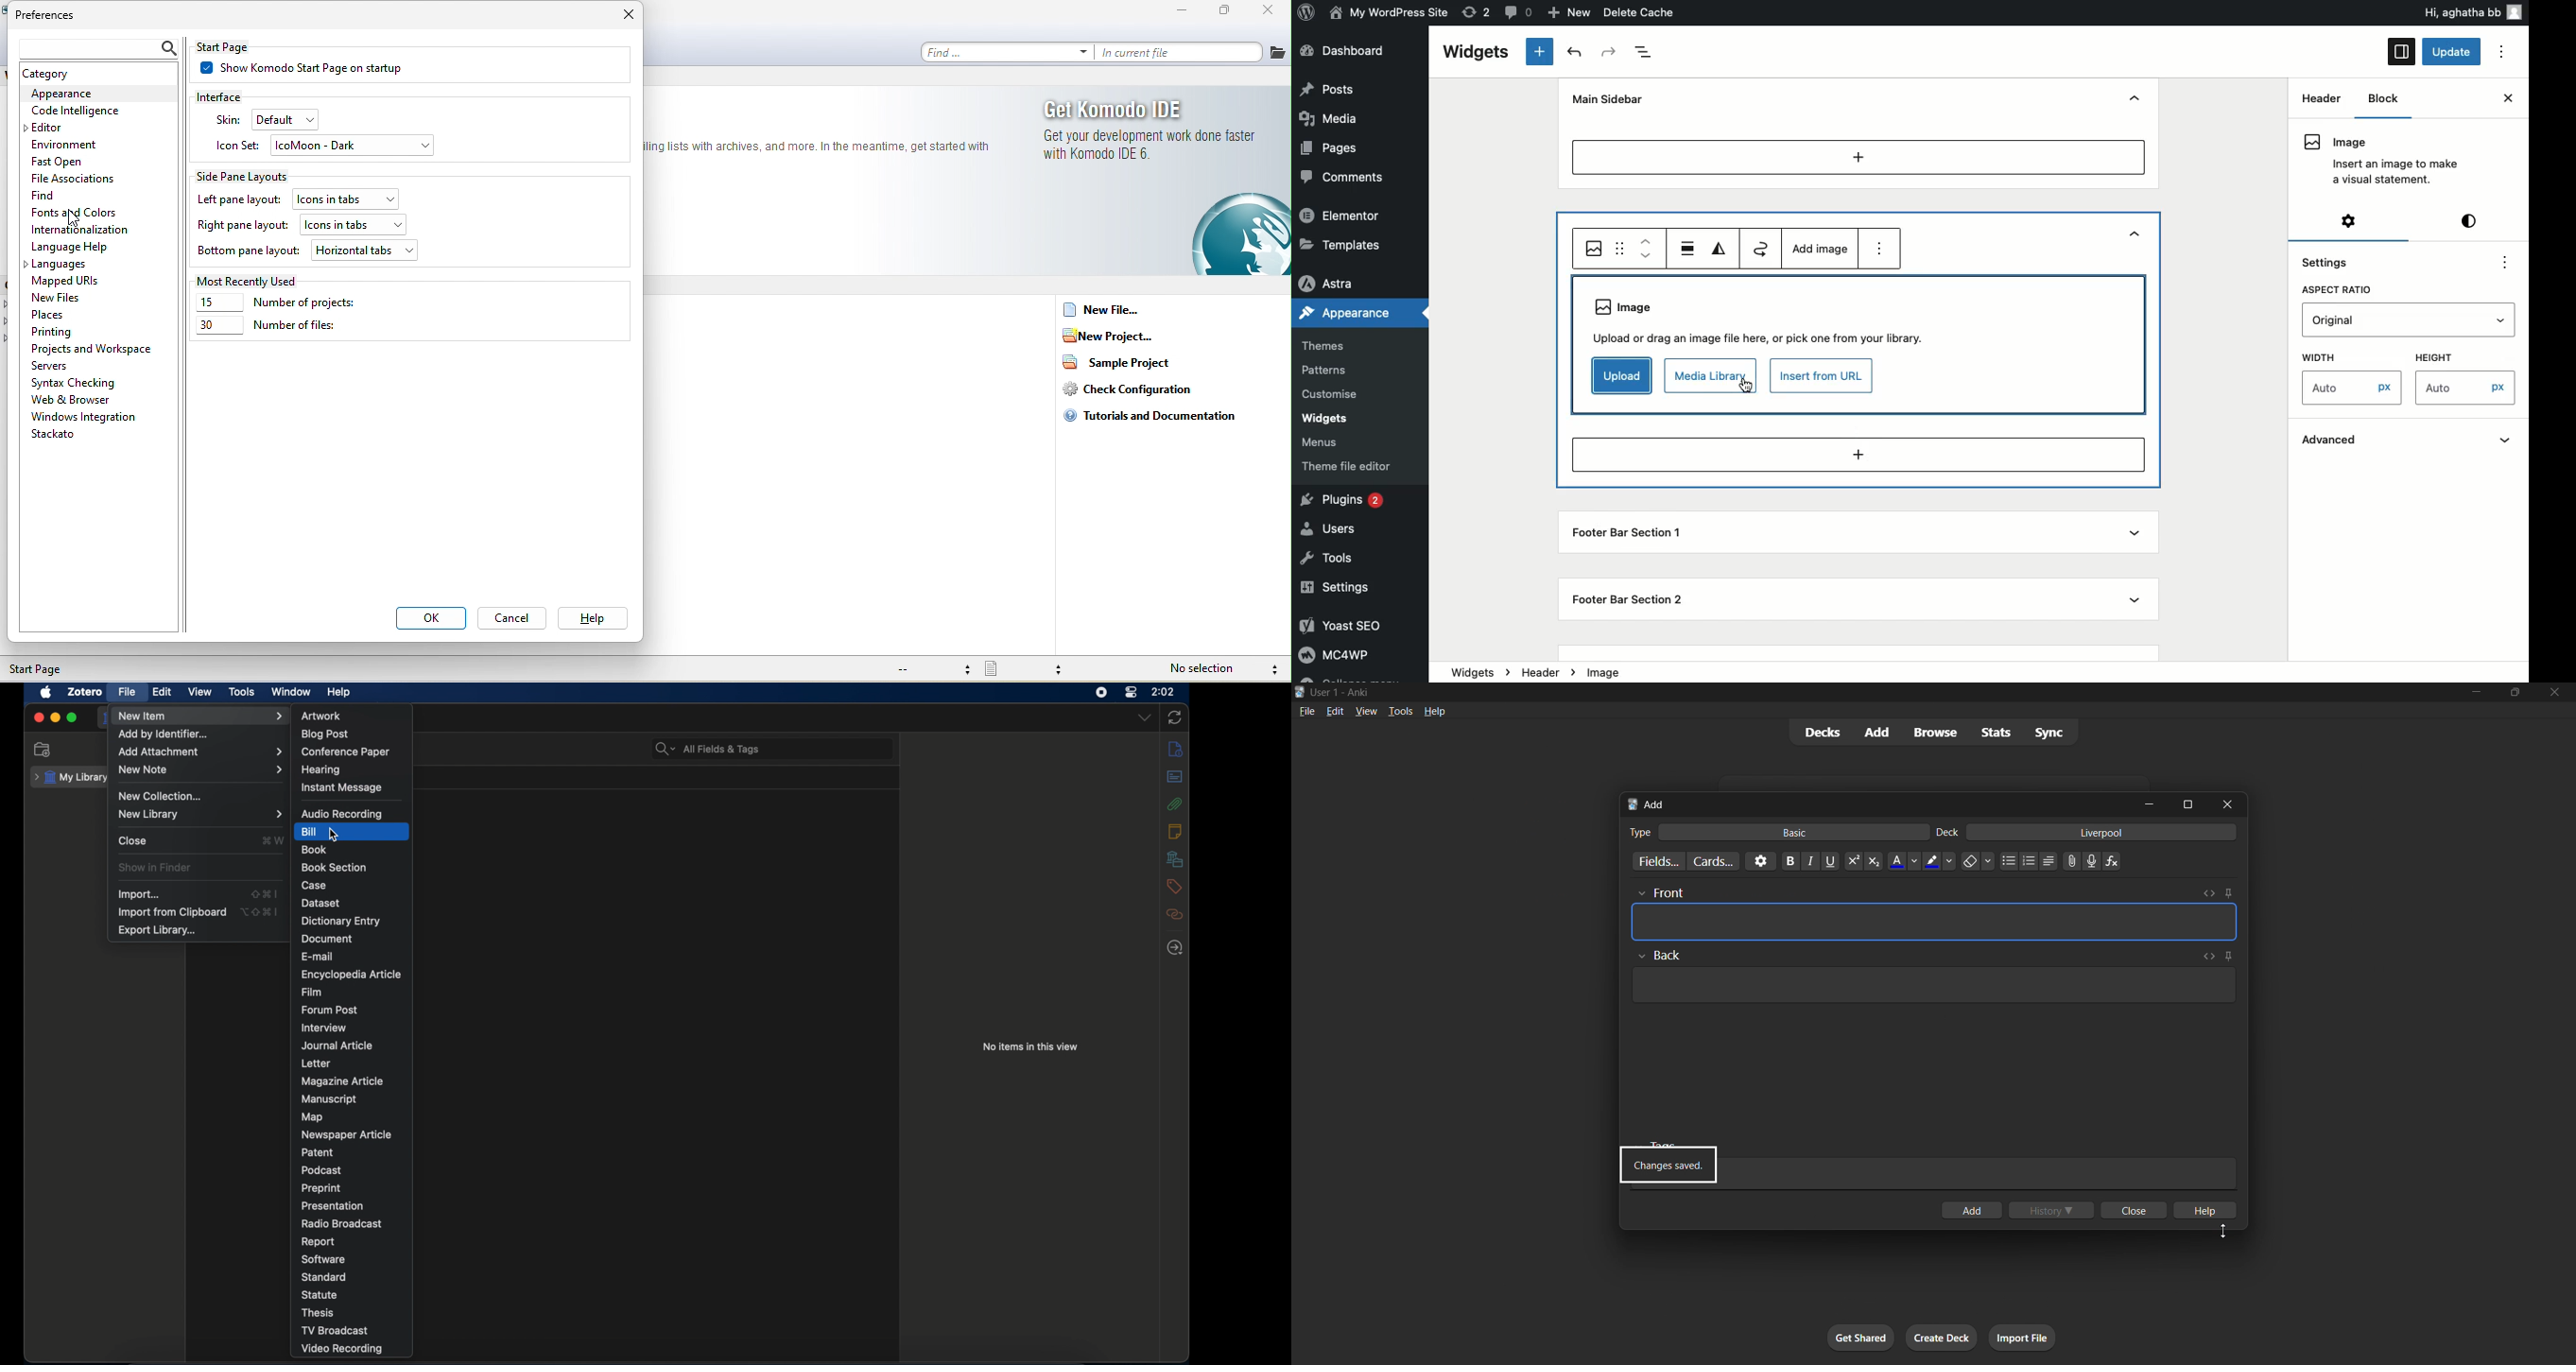 The height and width of the screenshot is (1372, 2576). Describe the element at coordinates (1792, 832) in the screenshot. I see `basic` at that location.